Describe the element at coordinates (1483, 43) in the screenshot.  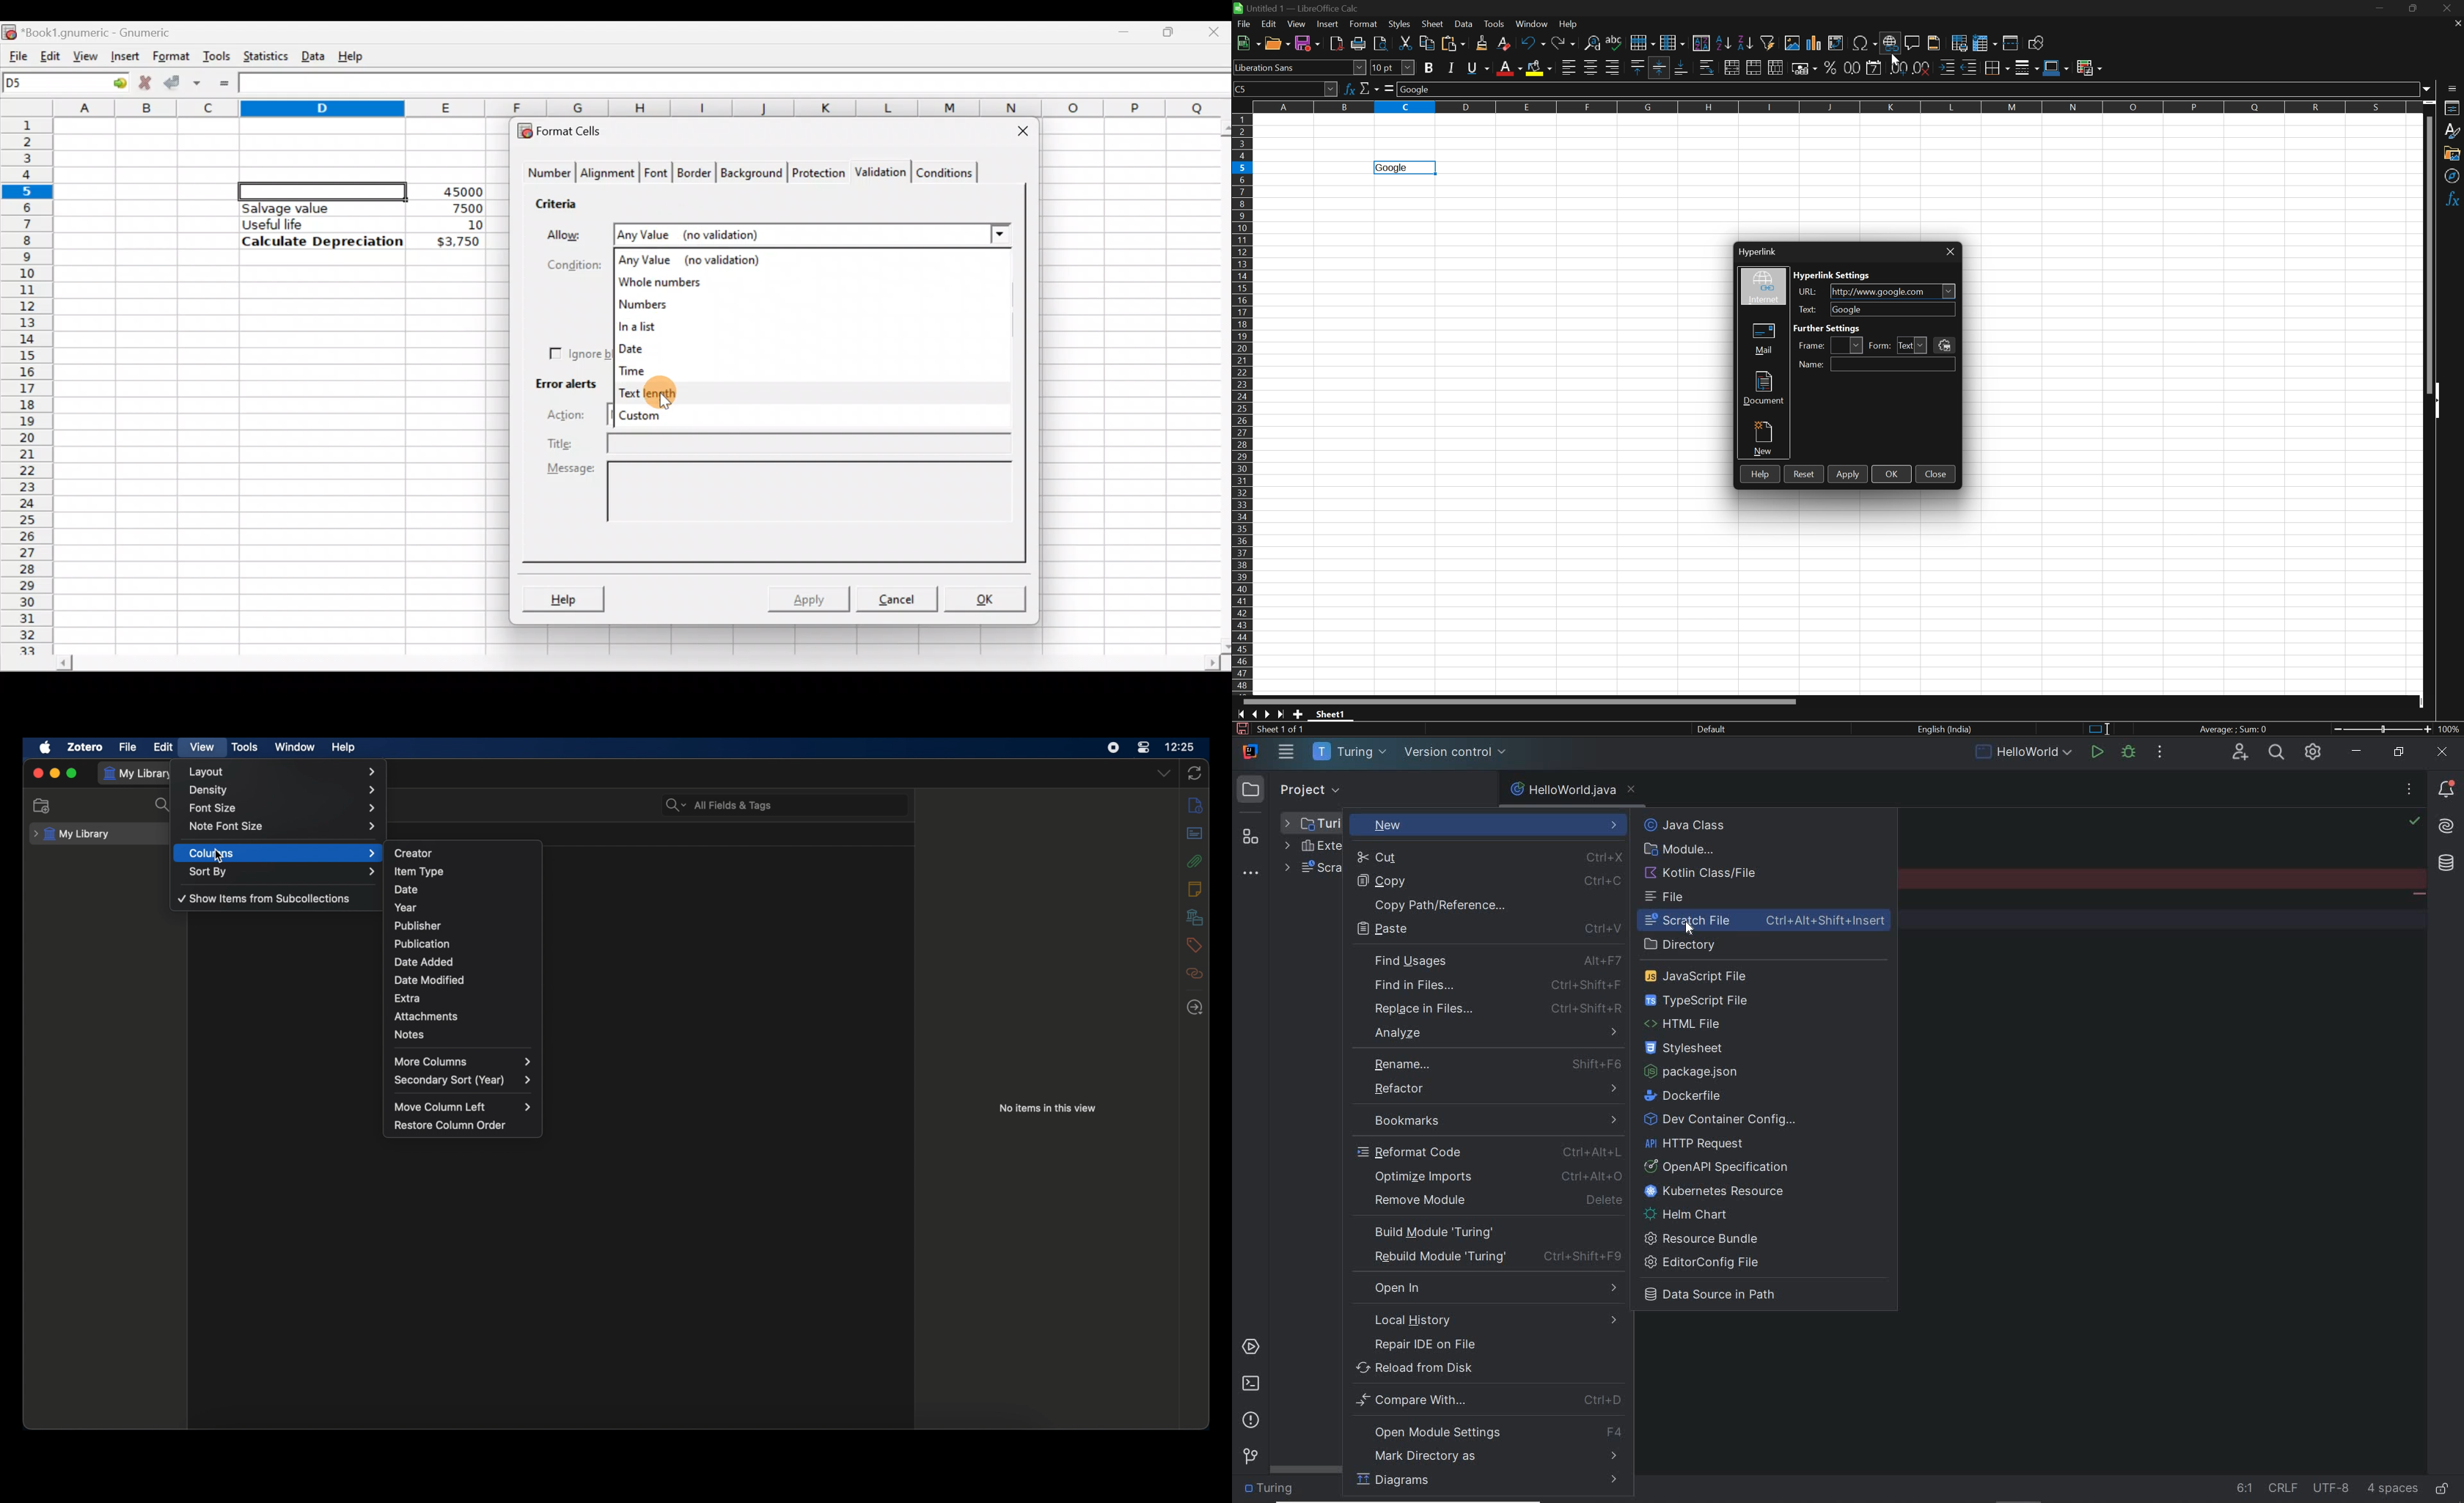
I see `Clone formatting` at that location.